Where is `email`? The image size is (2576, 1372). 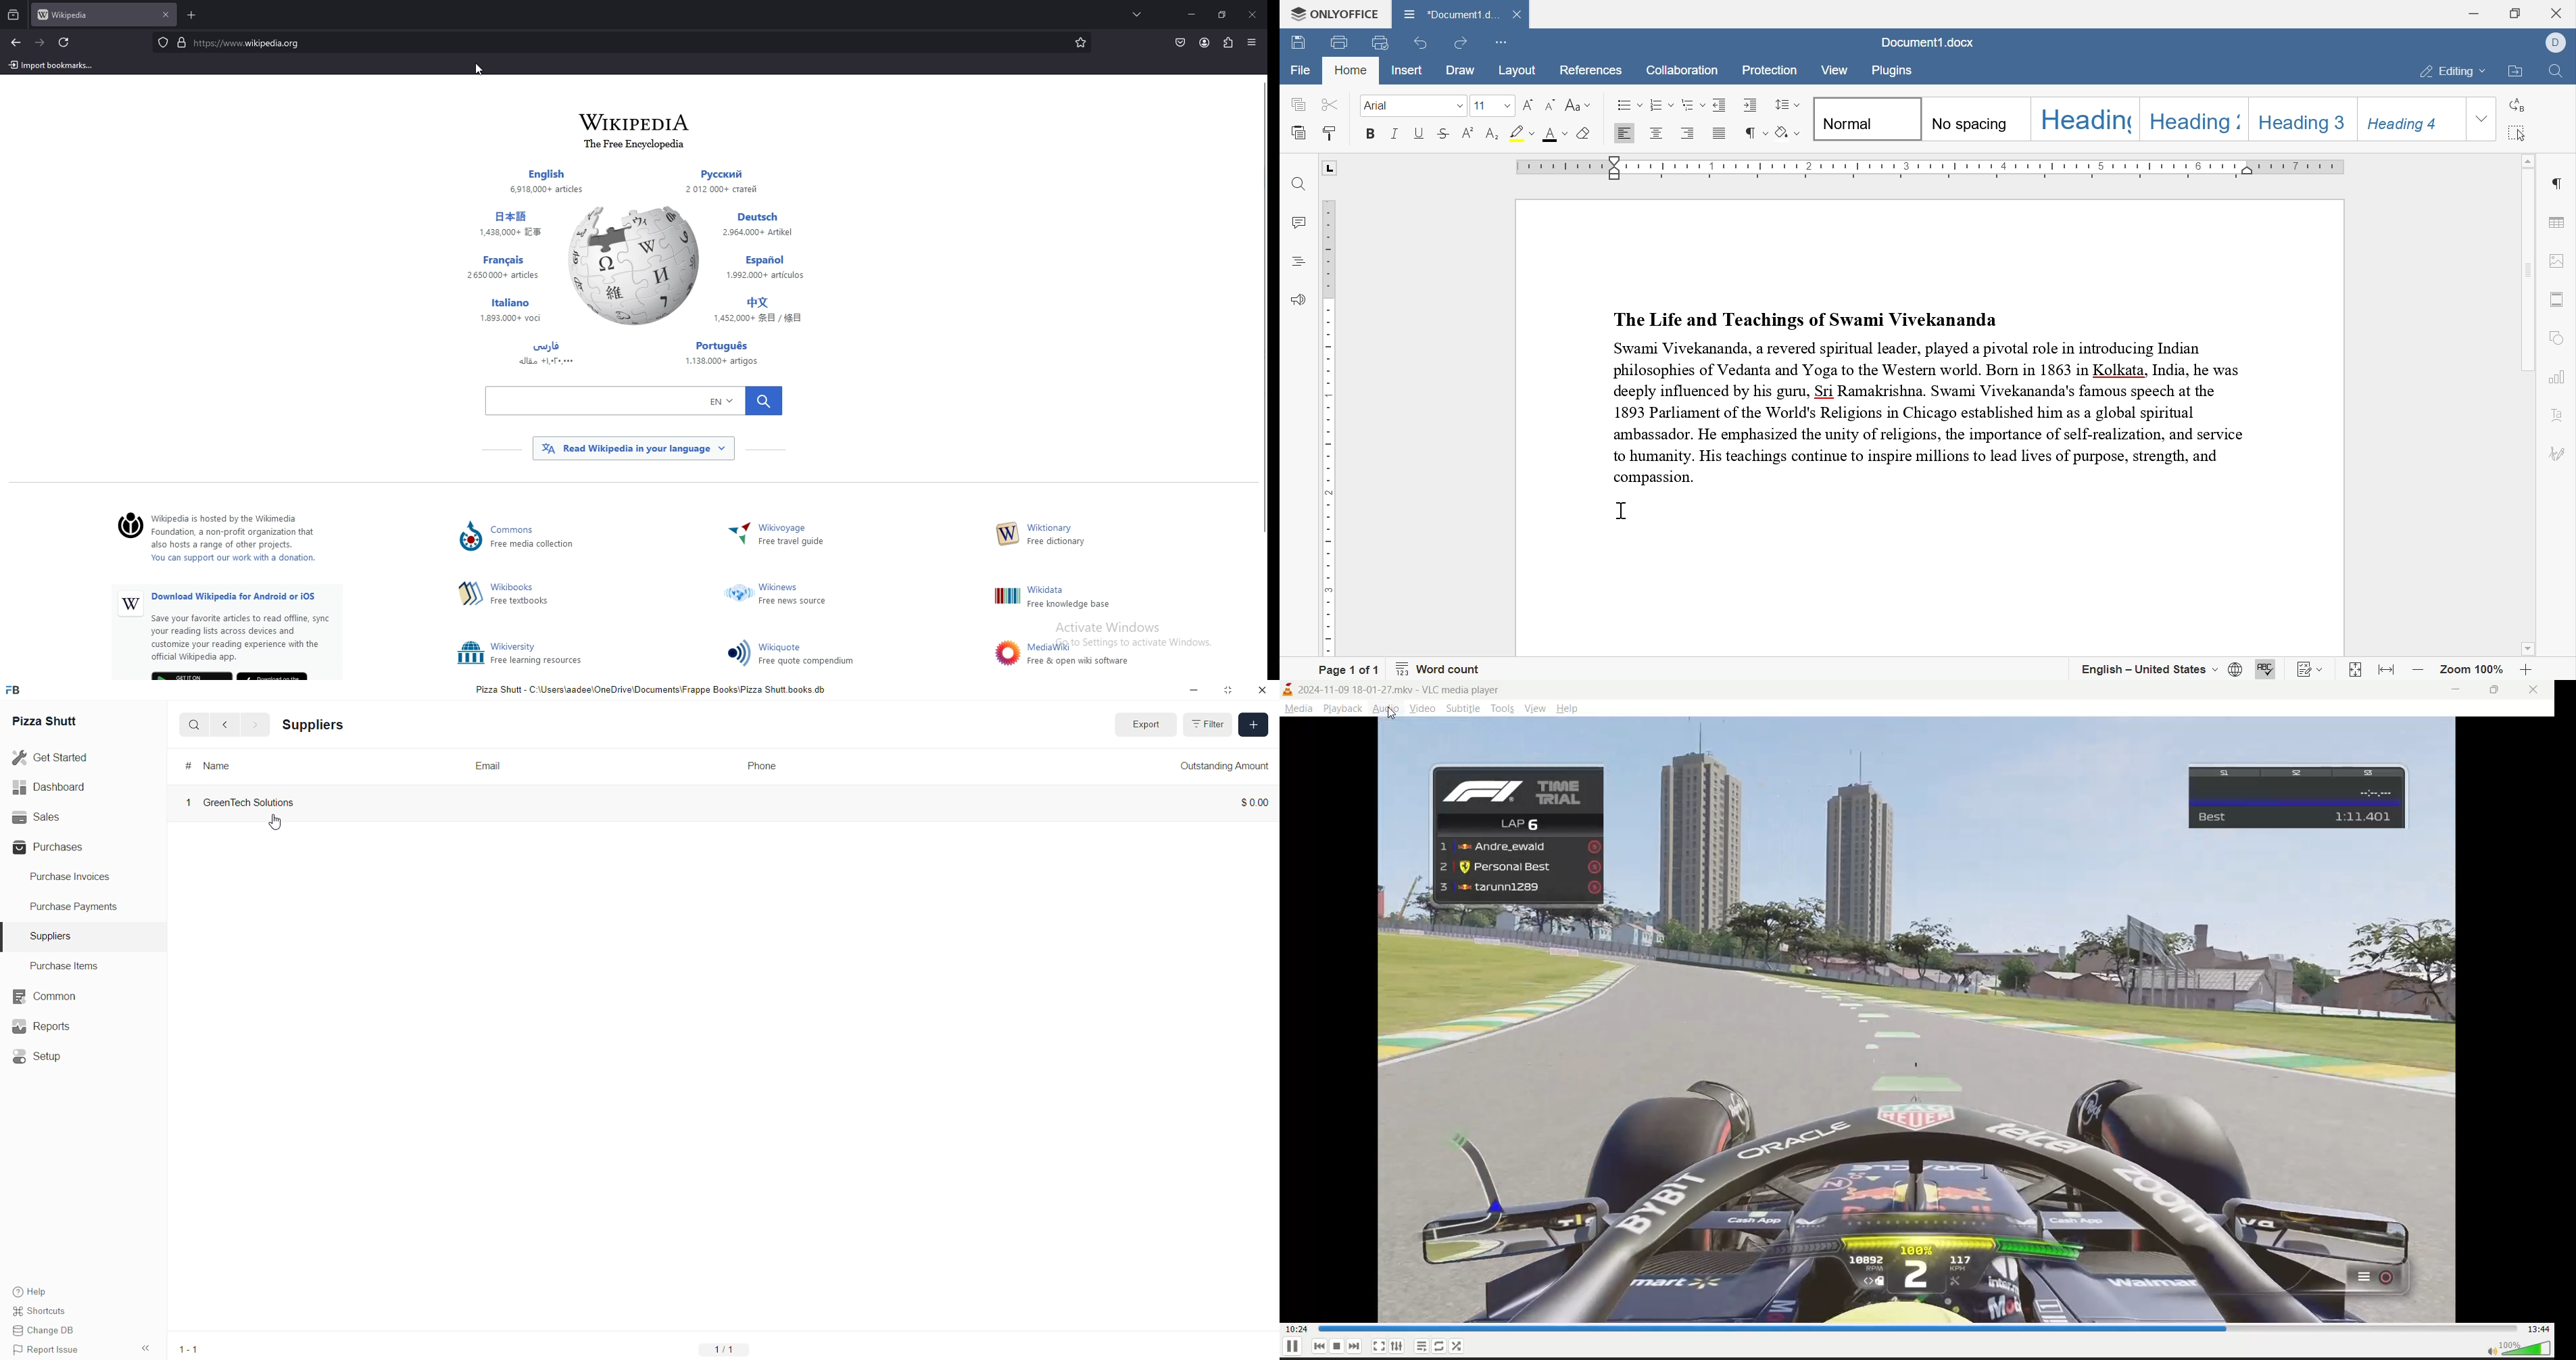
email is located at coordinates (489, 764).